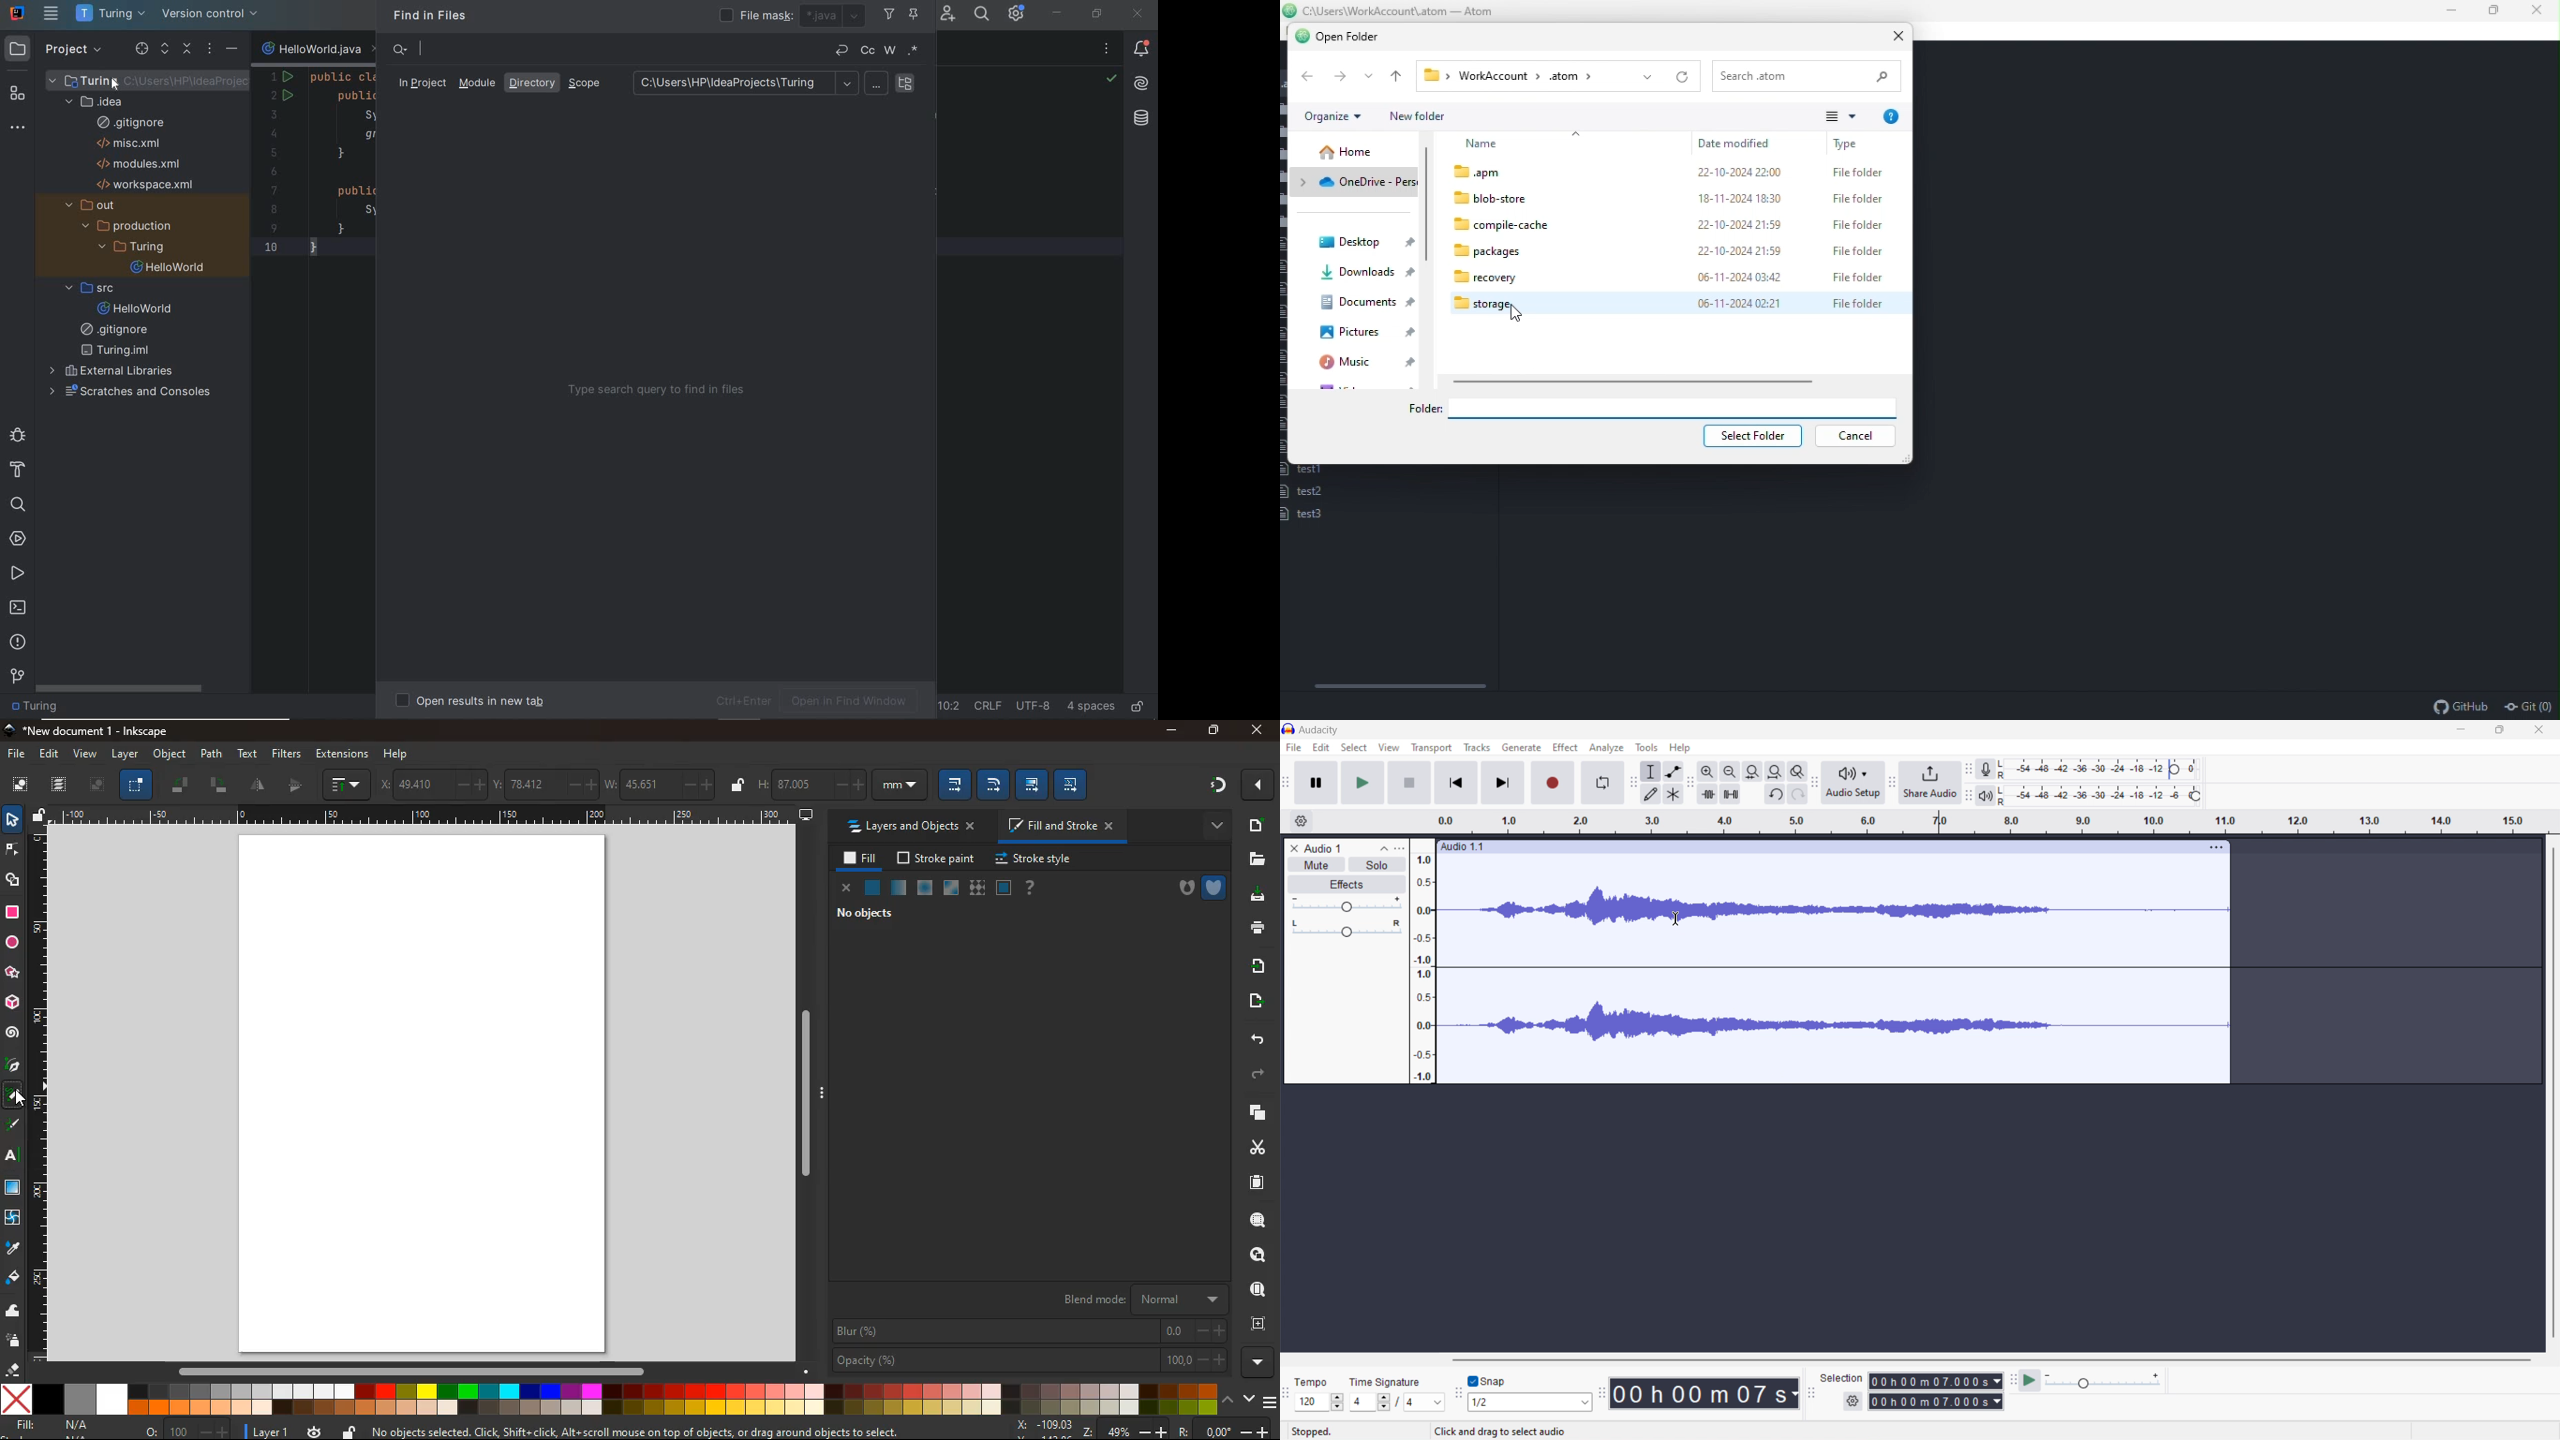 This screenshot has width=2576, height=1456. Describe the element at coordinates (1215, 888) in the screenshot. I see `shield` at that location.